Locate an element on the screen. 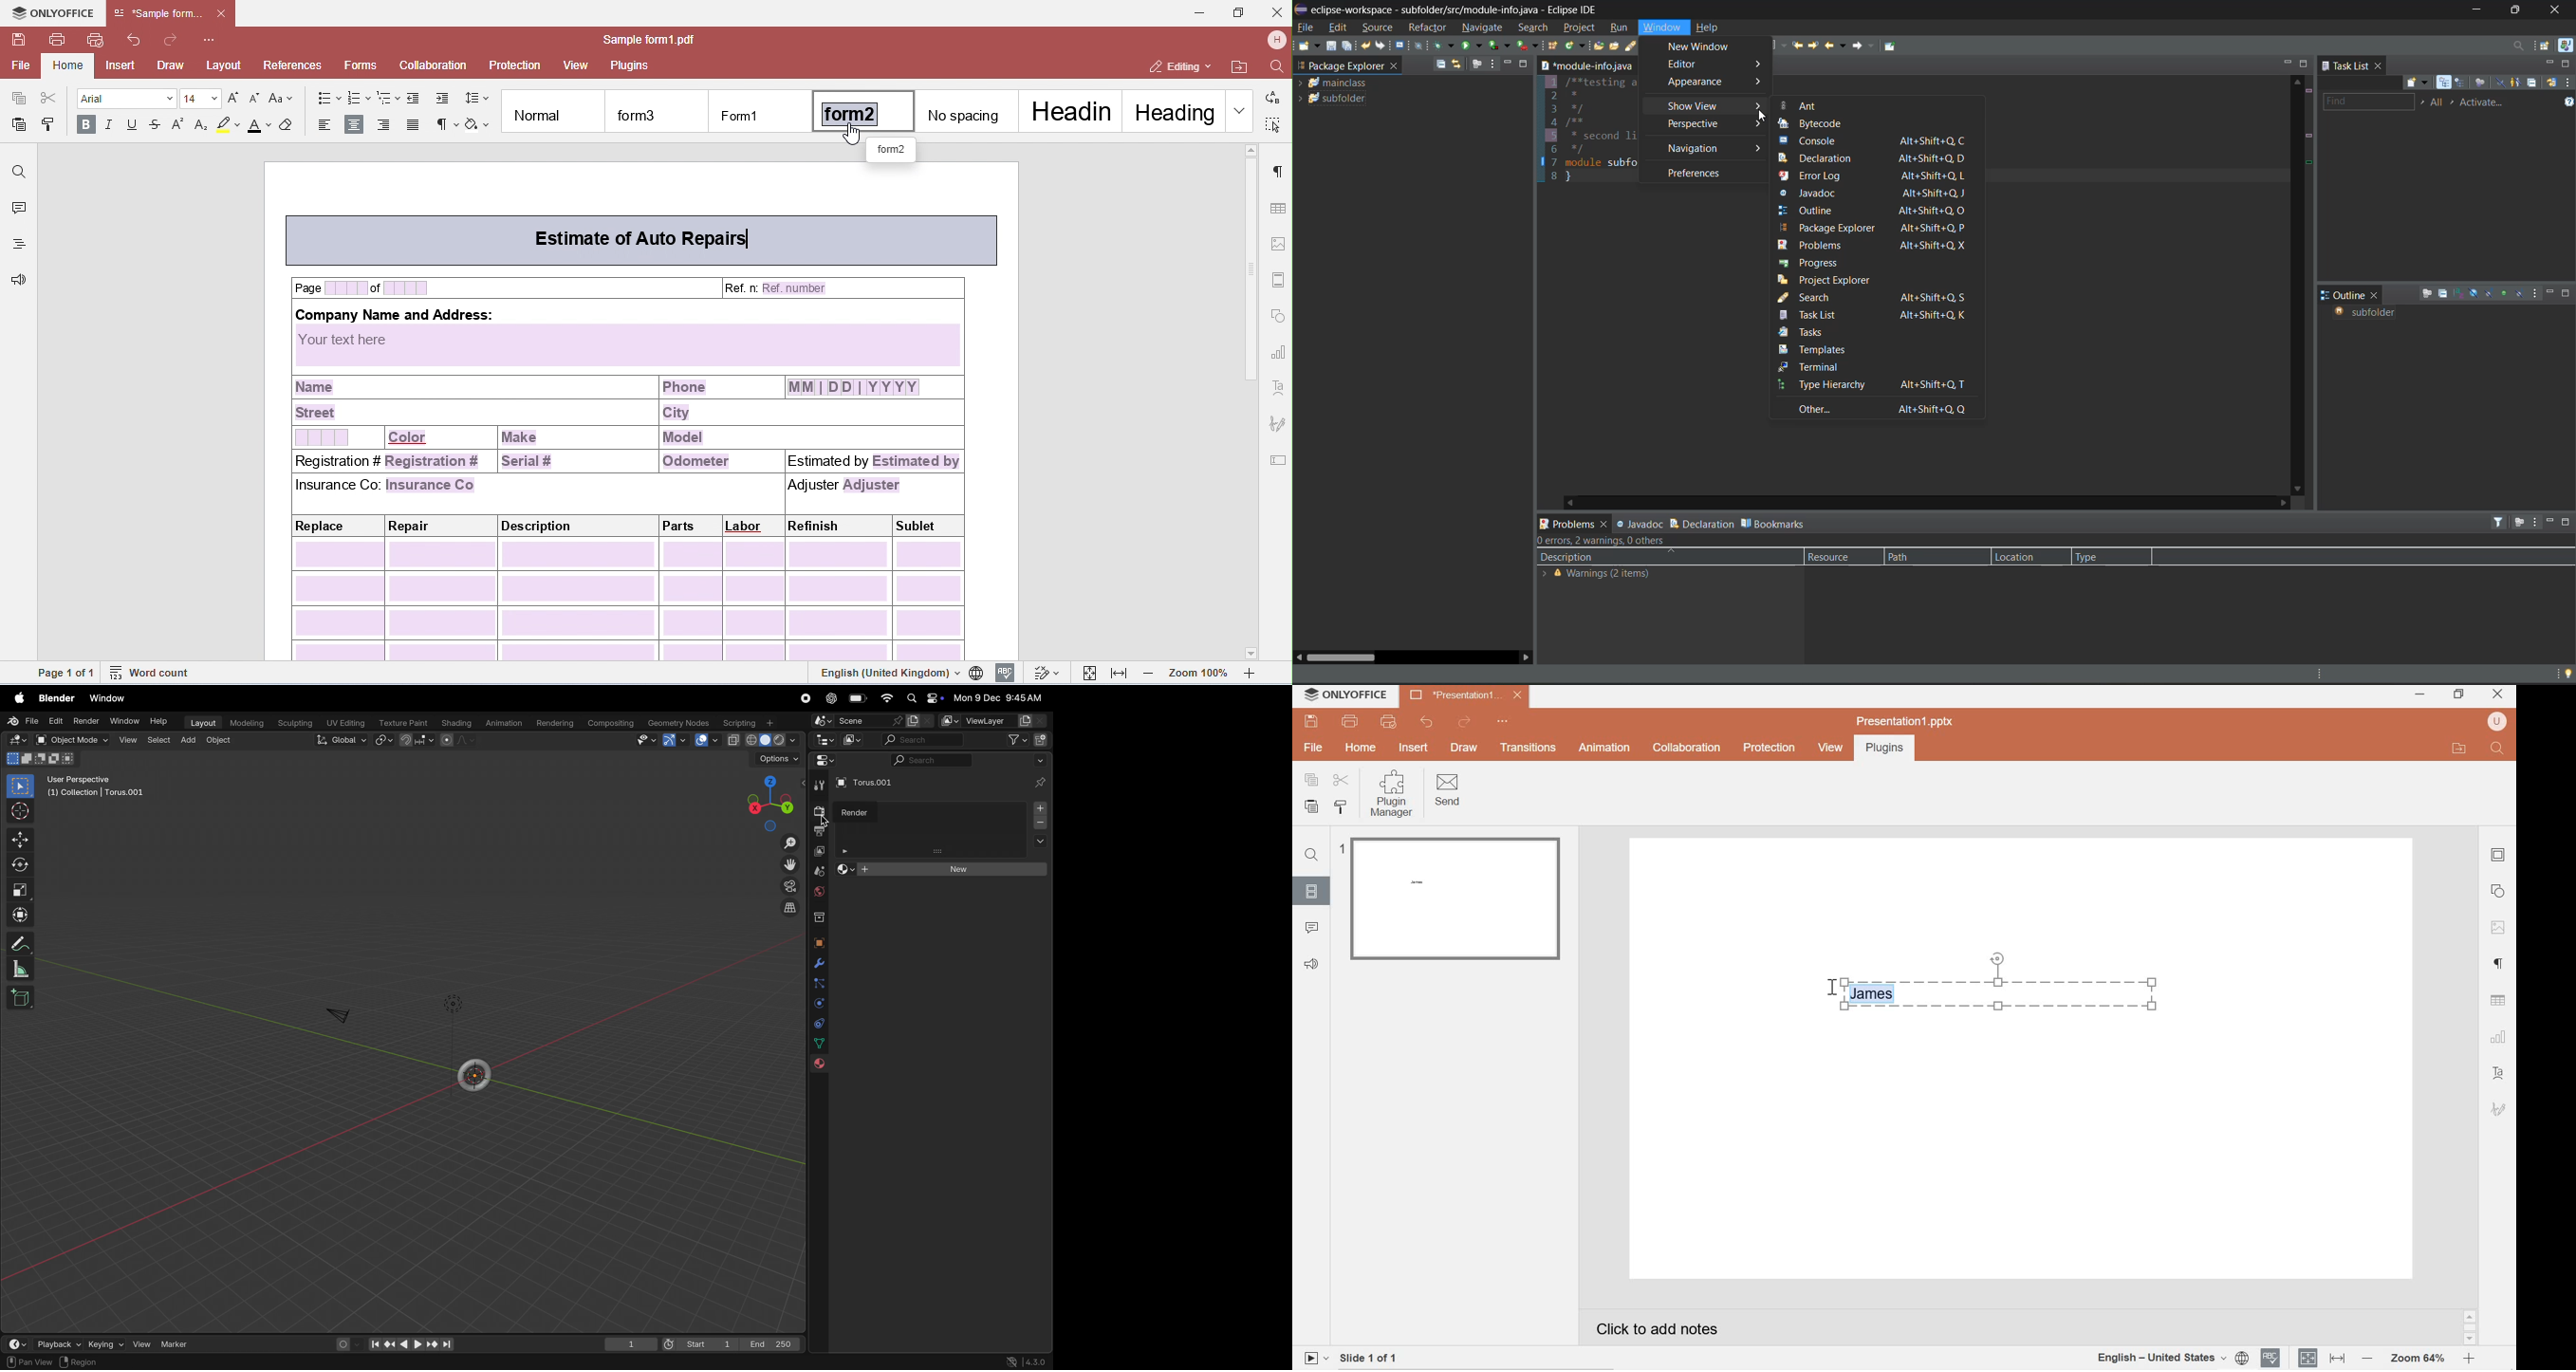 This screenshot has width=2576, height=1372. select is located at coordinates (158, 741).